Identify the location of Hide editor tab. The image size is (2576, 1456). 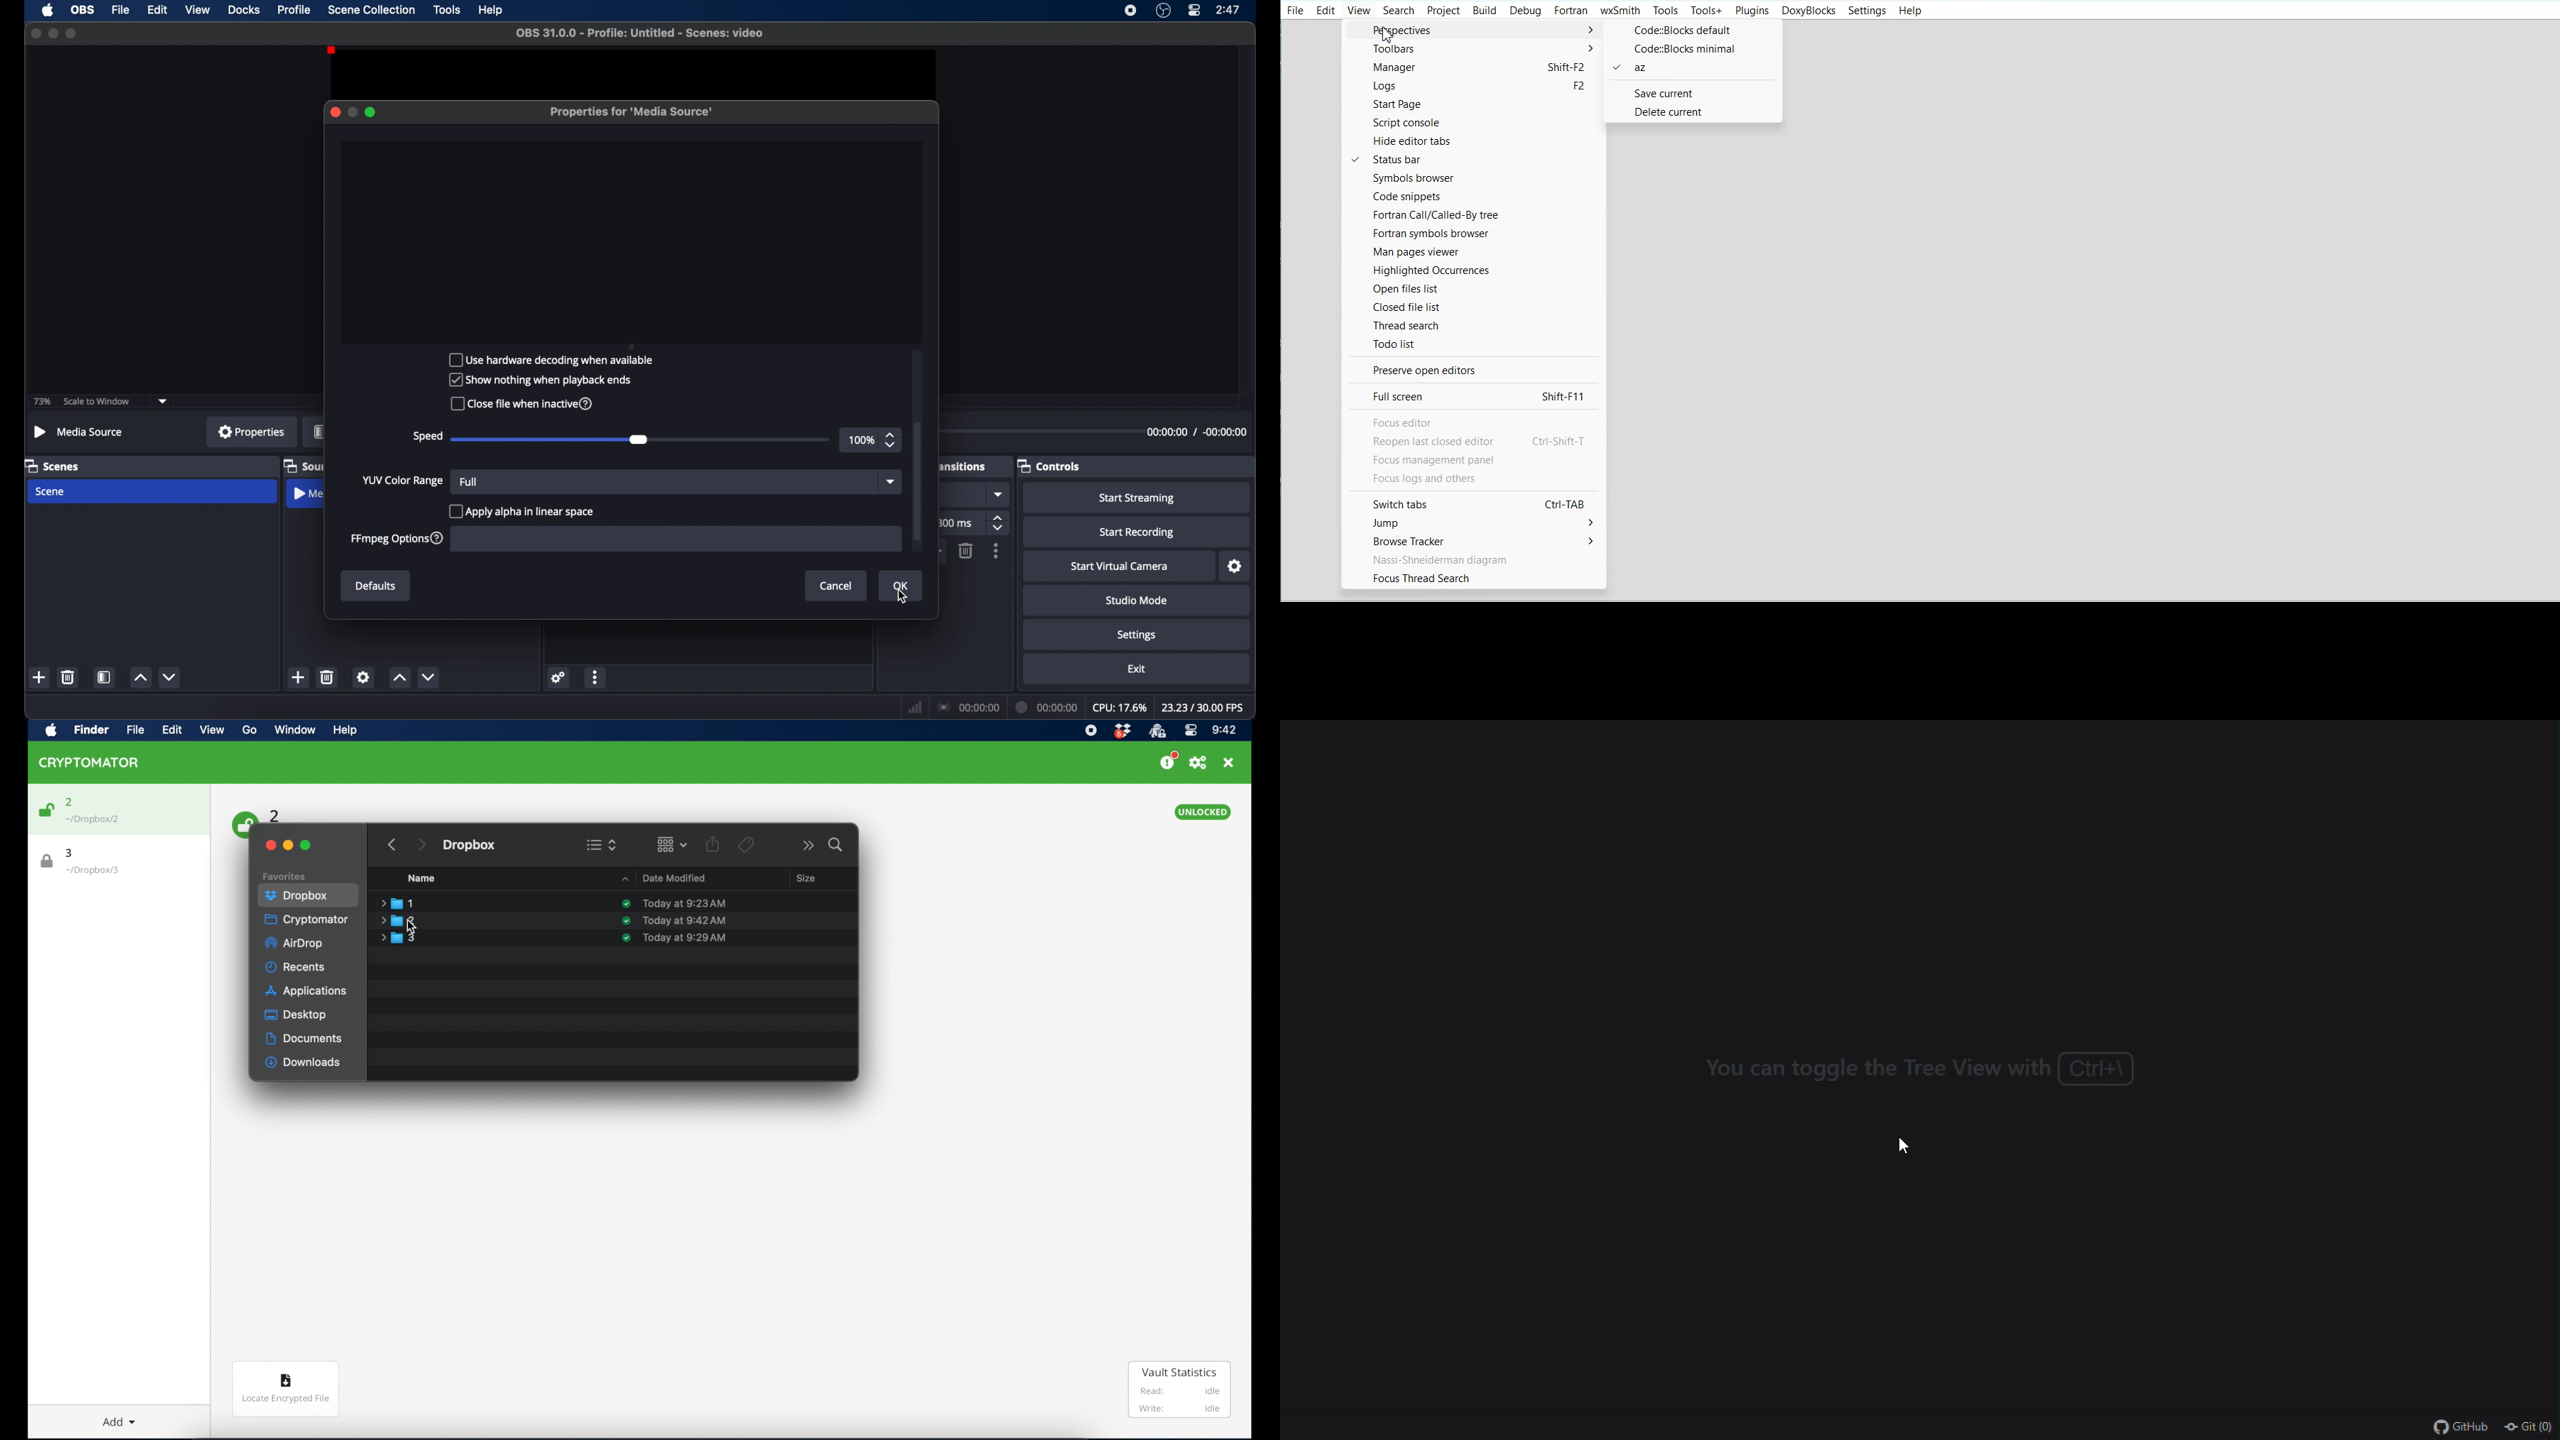
(1475, 141).